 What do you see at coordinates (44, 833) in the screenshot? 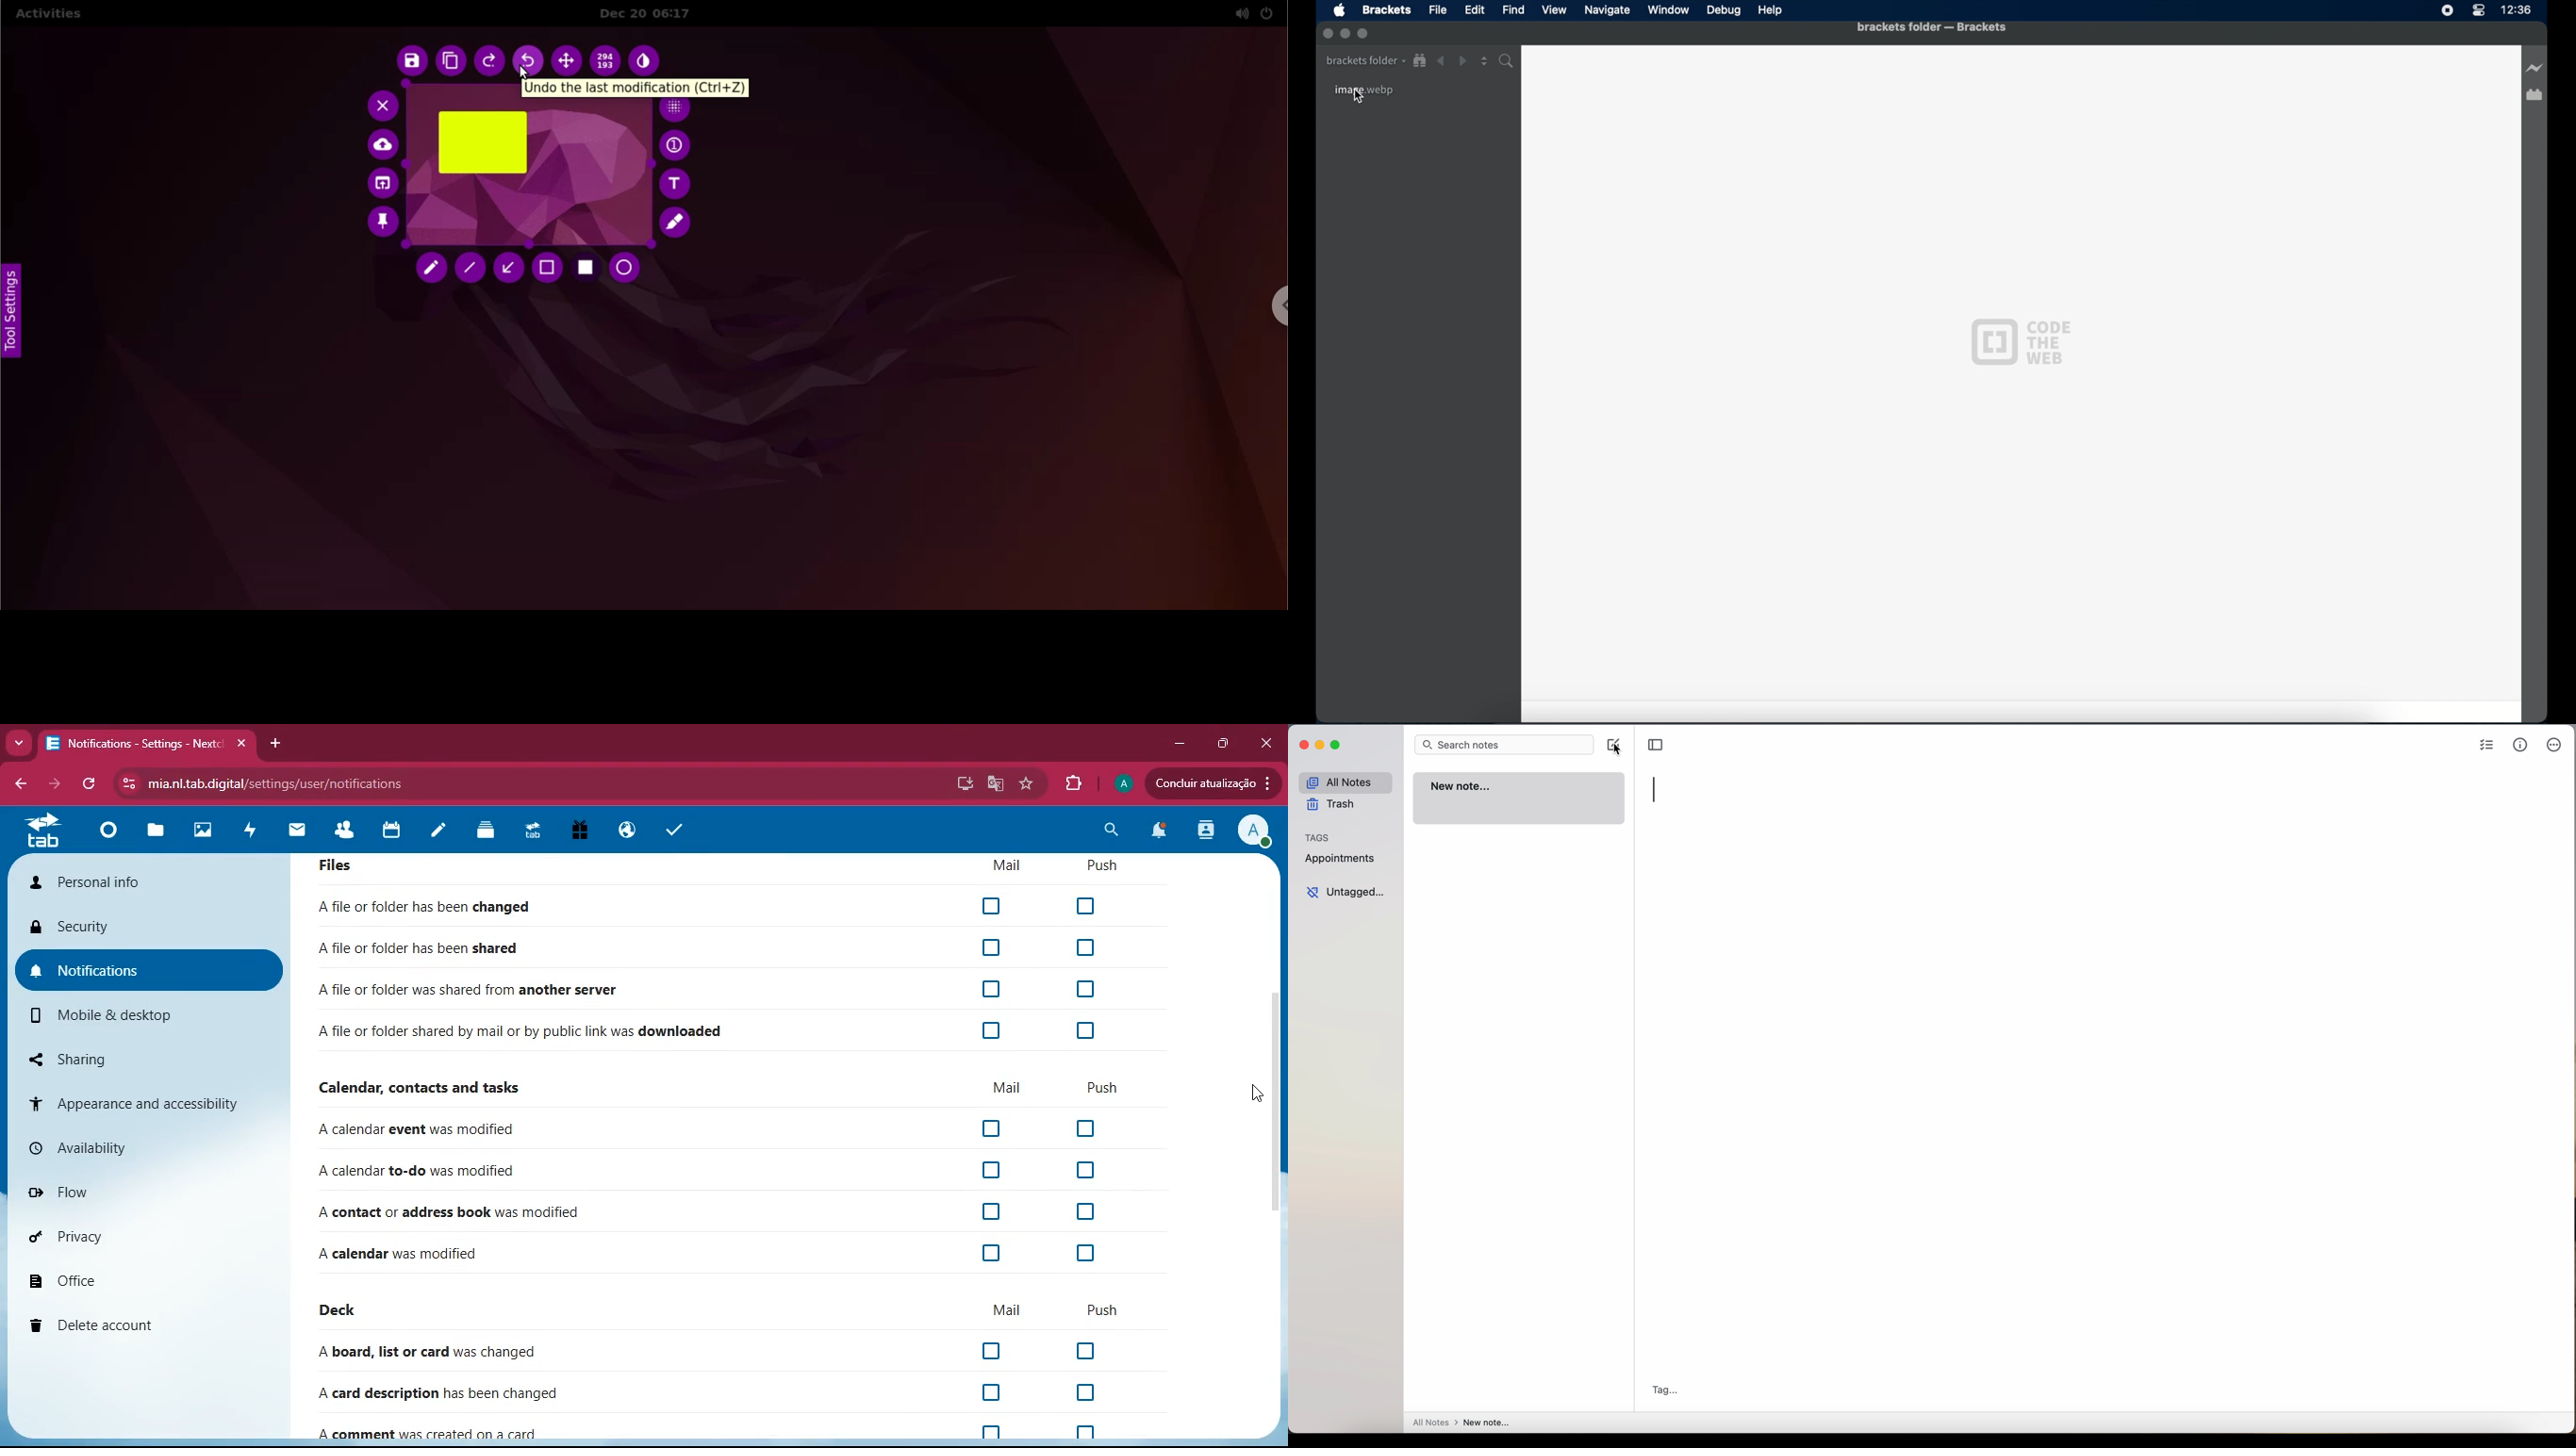
I see `tab` at bounding box center [44, 833].